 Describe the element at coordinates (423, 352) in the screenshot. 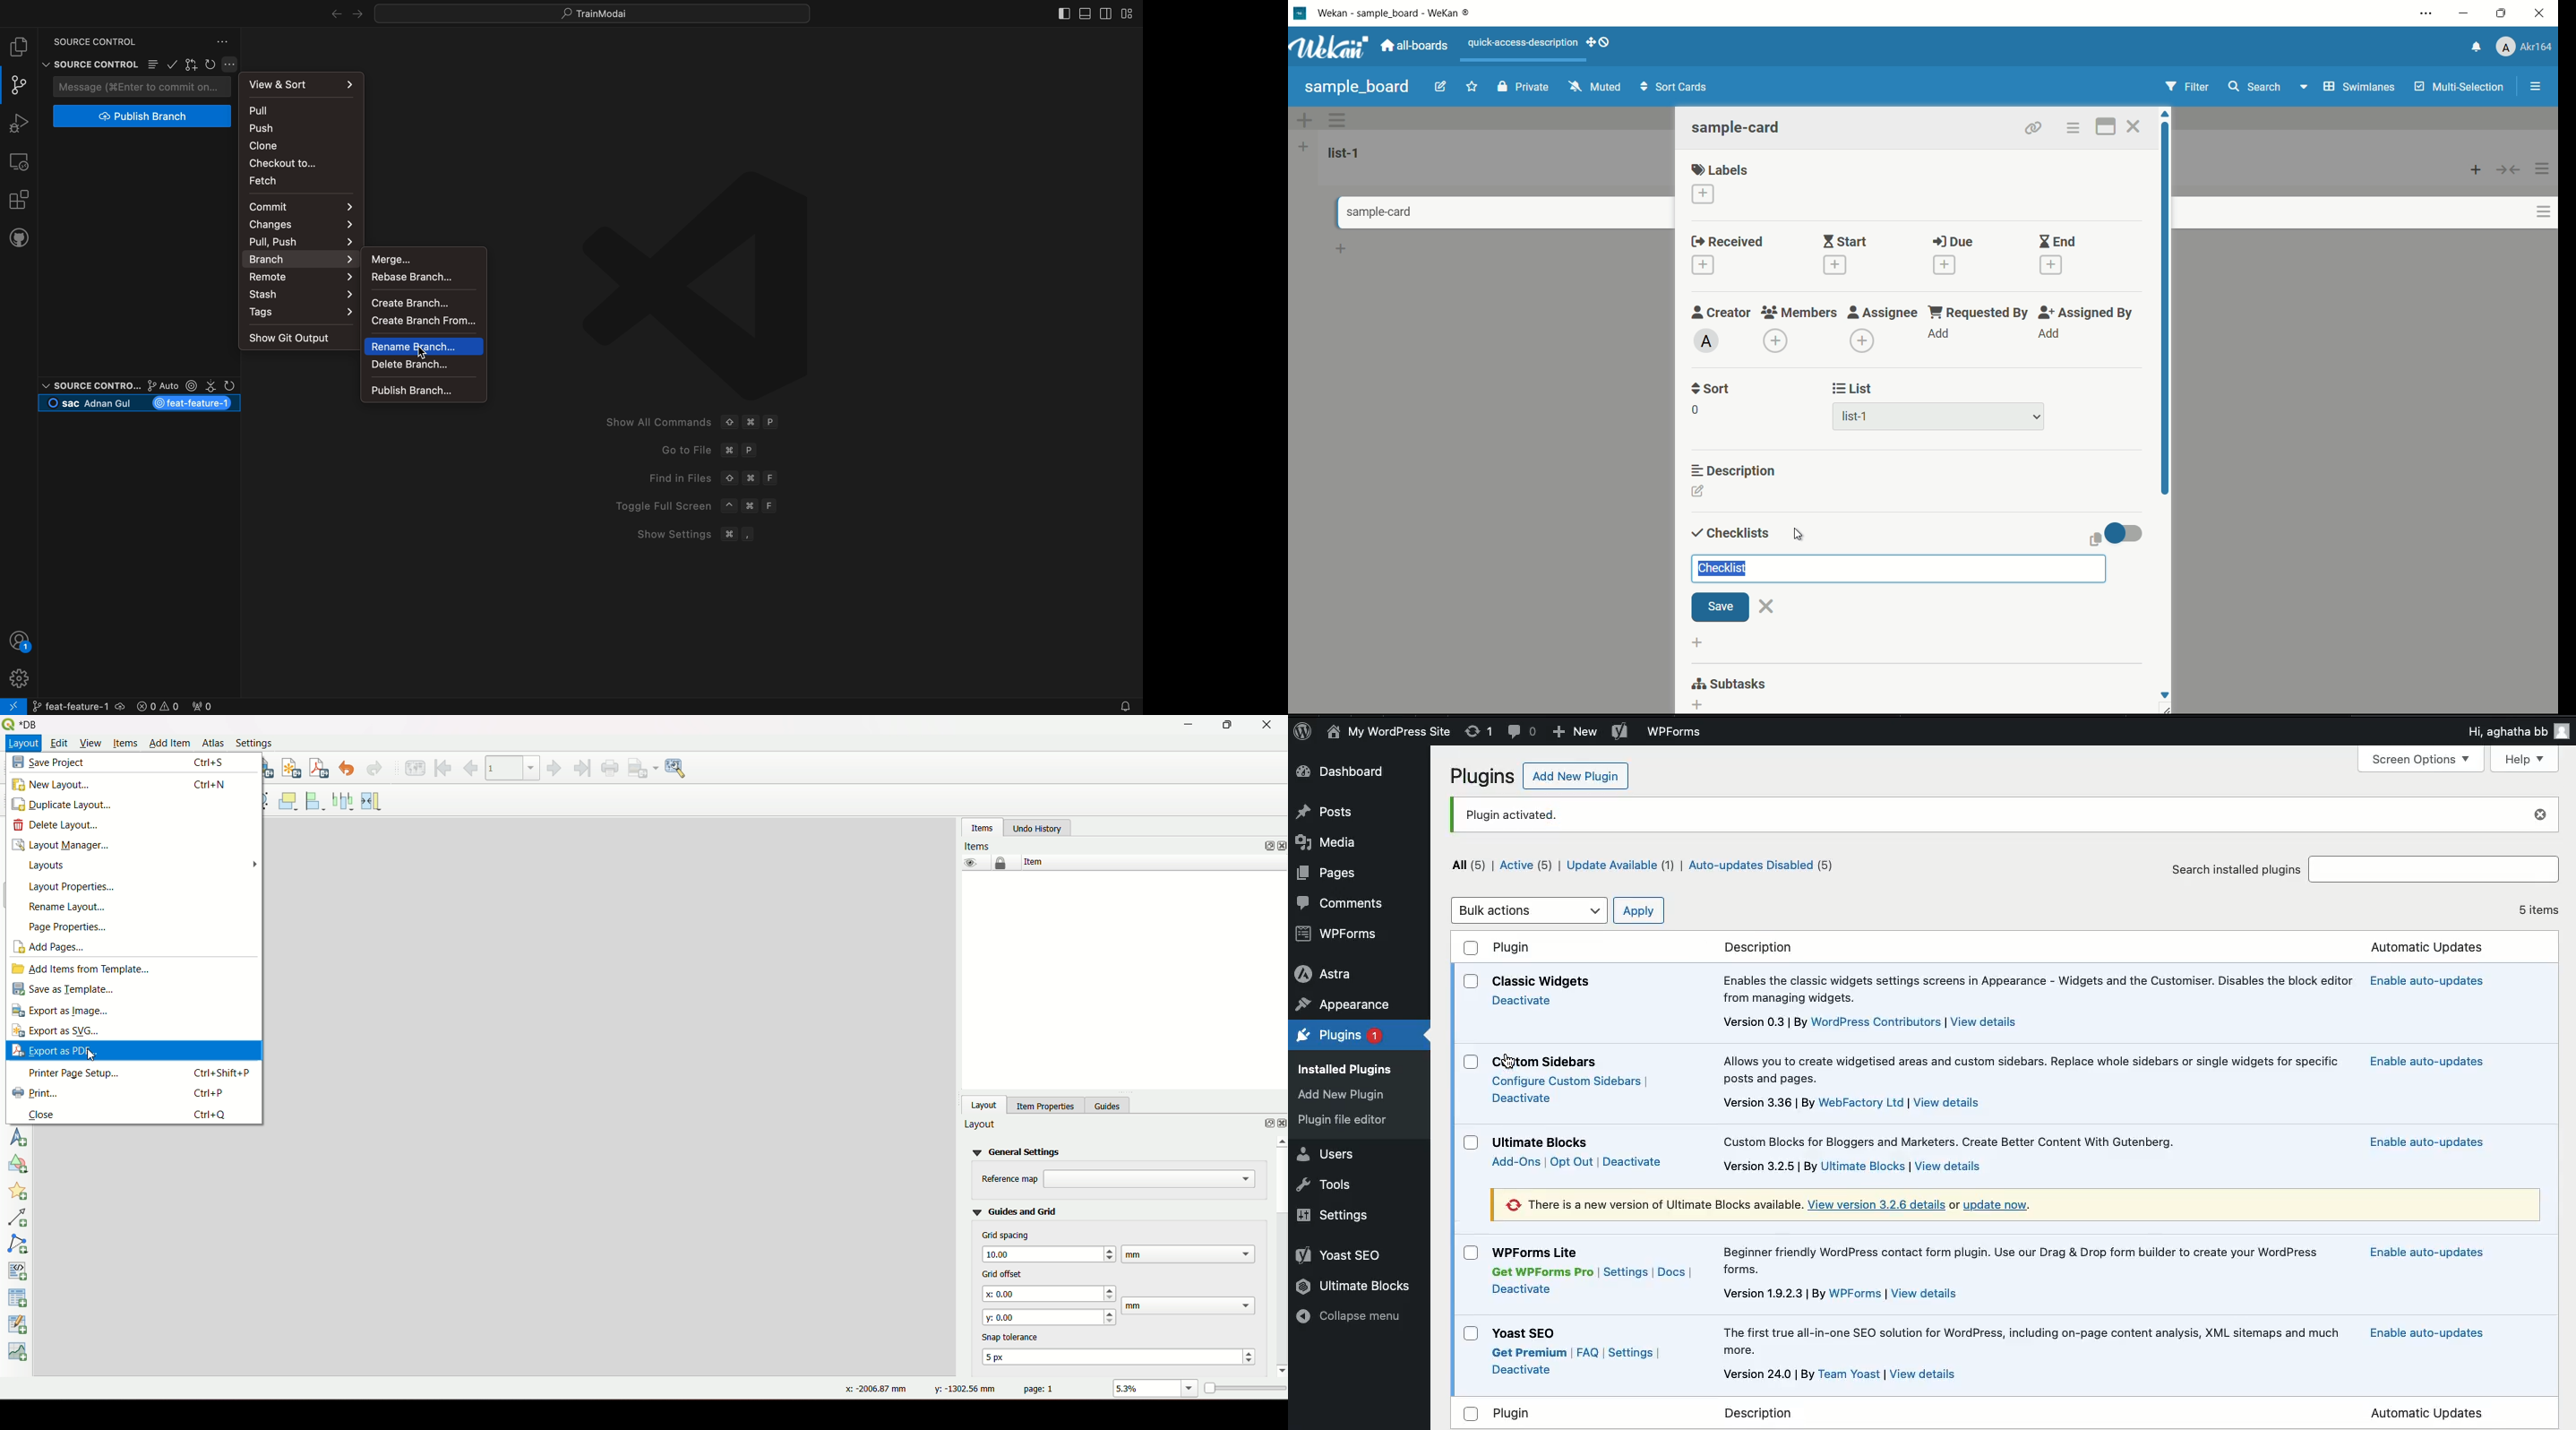

I see `Cursor` at that location.